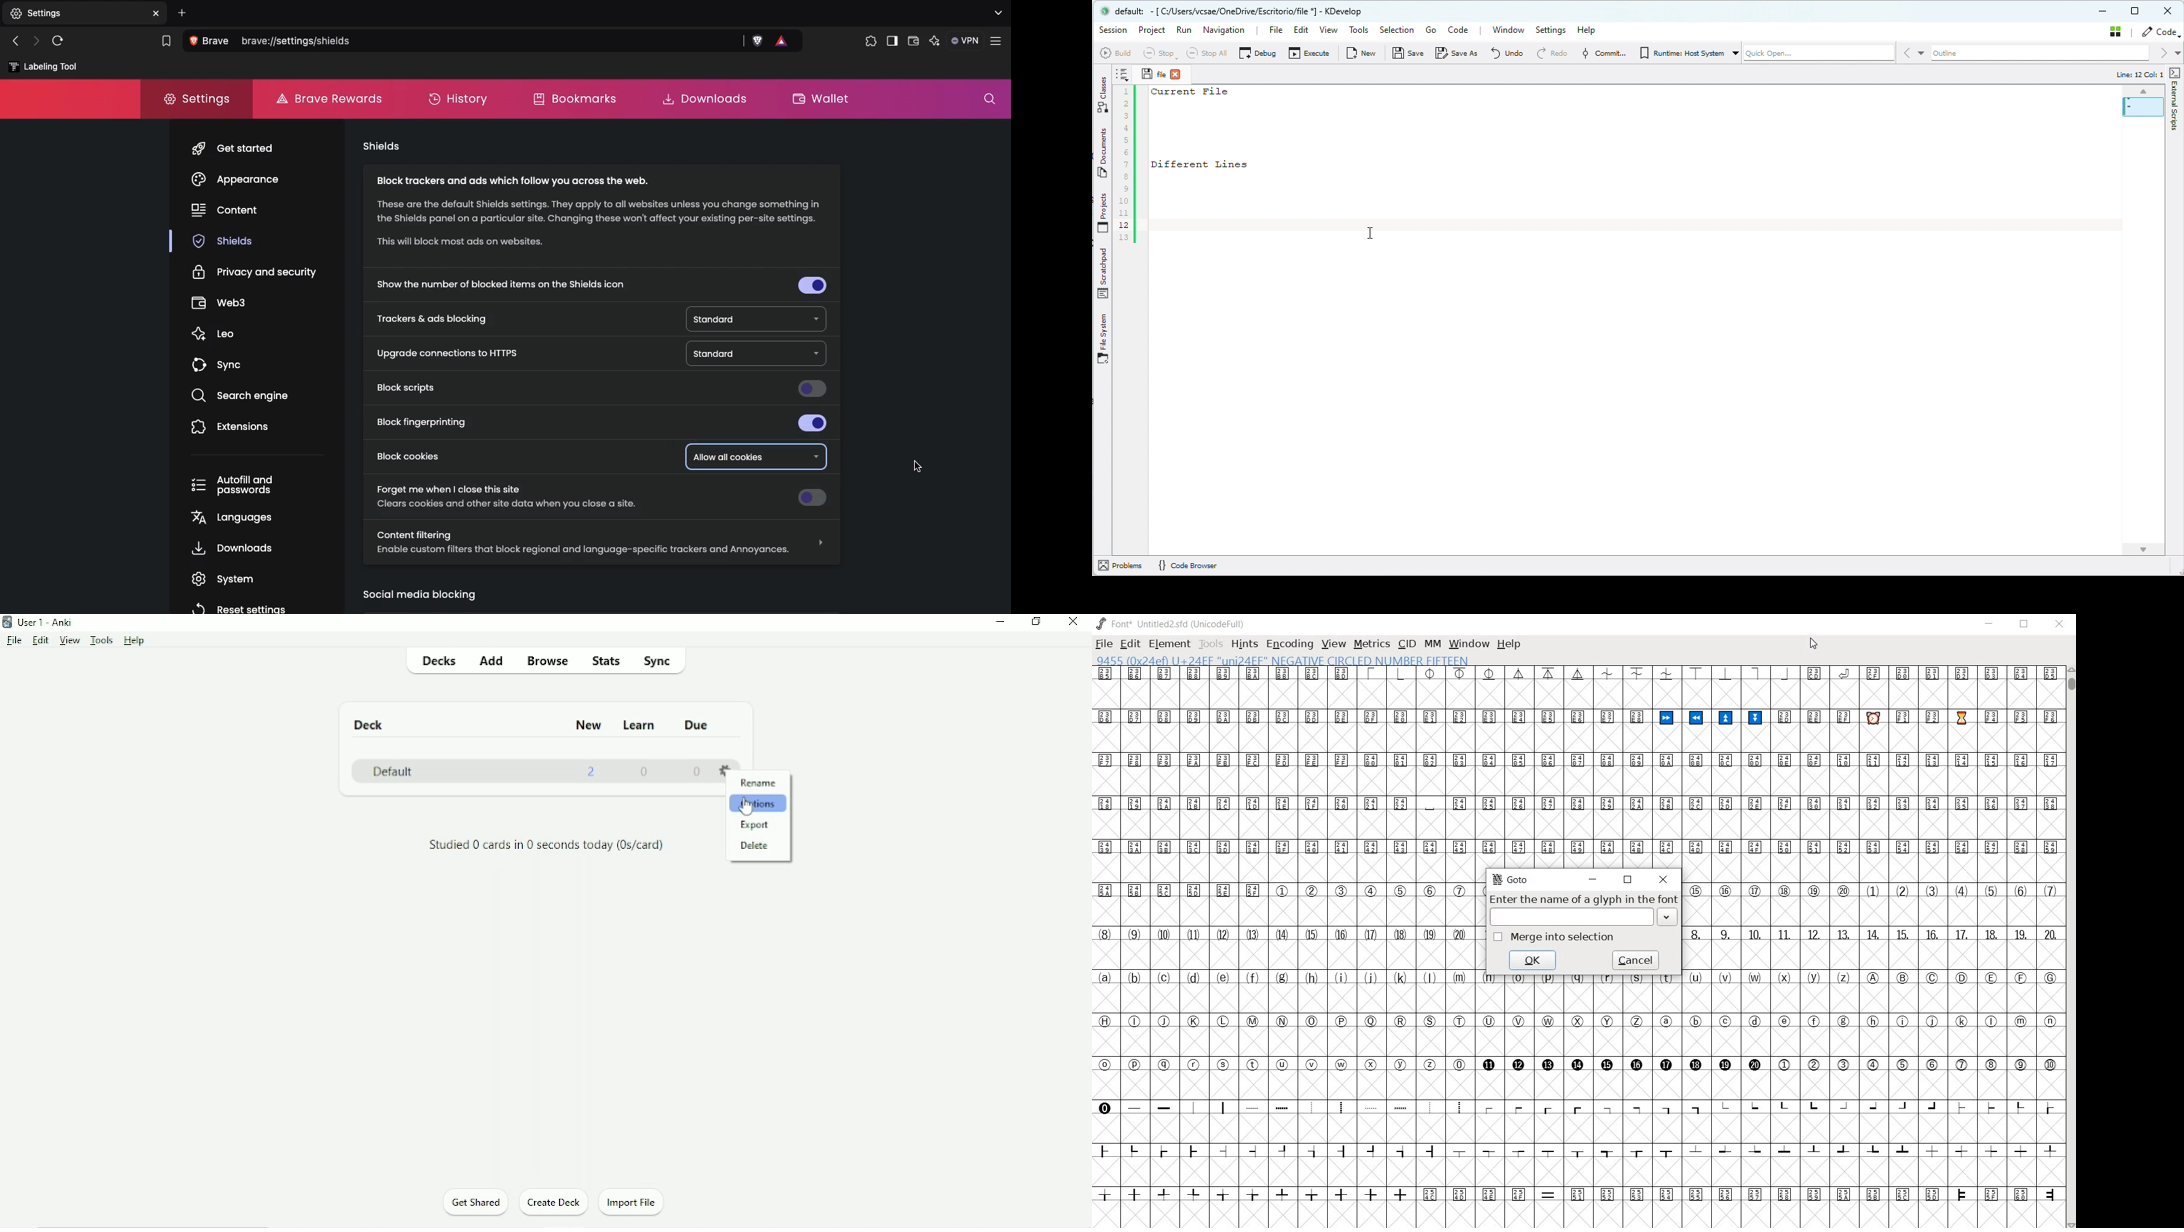  What do you see at coordinates (35, 41) in the screenshot?
I see `Next page` at bounding box center [35, 41].